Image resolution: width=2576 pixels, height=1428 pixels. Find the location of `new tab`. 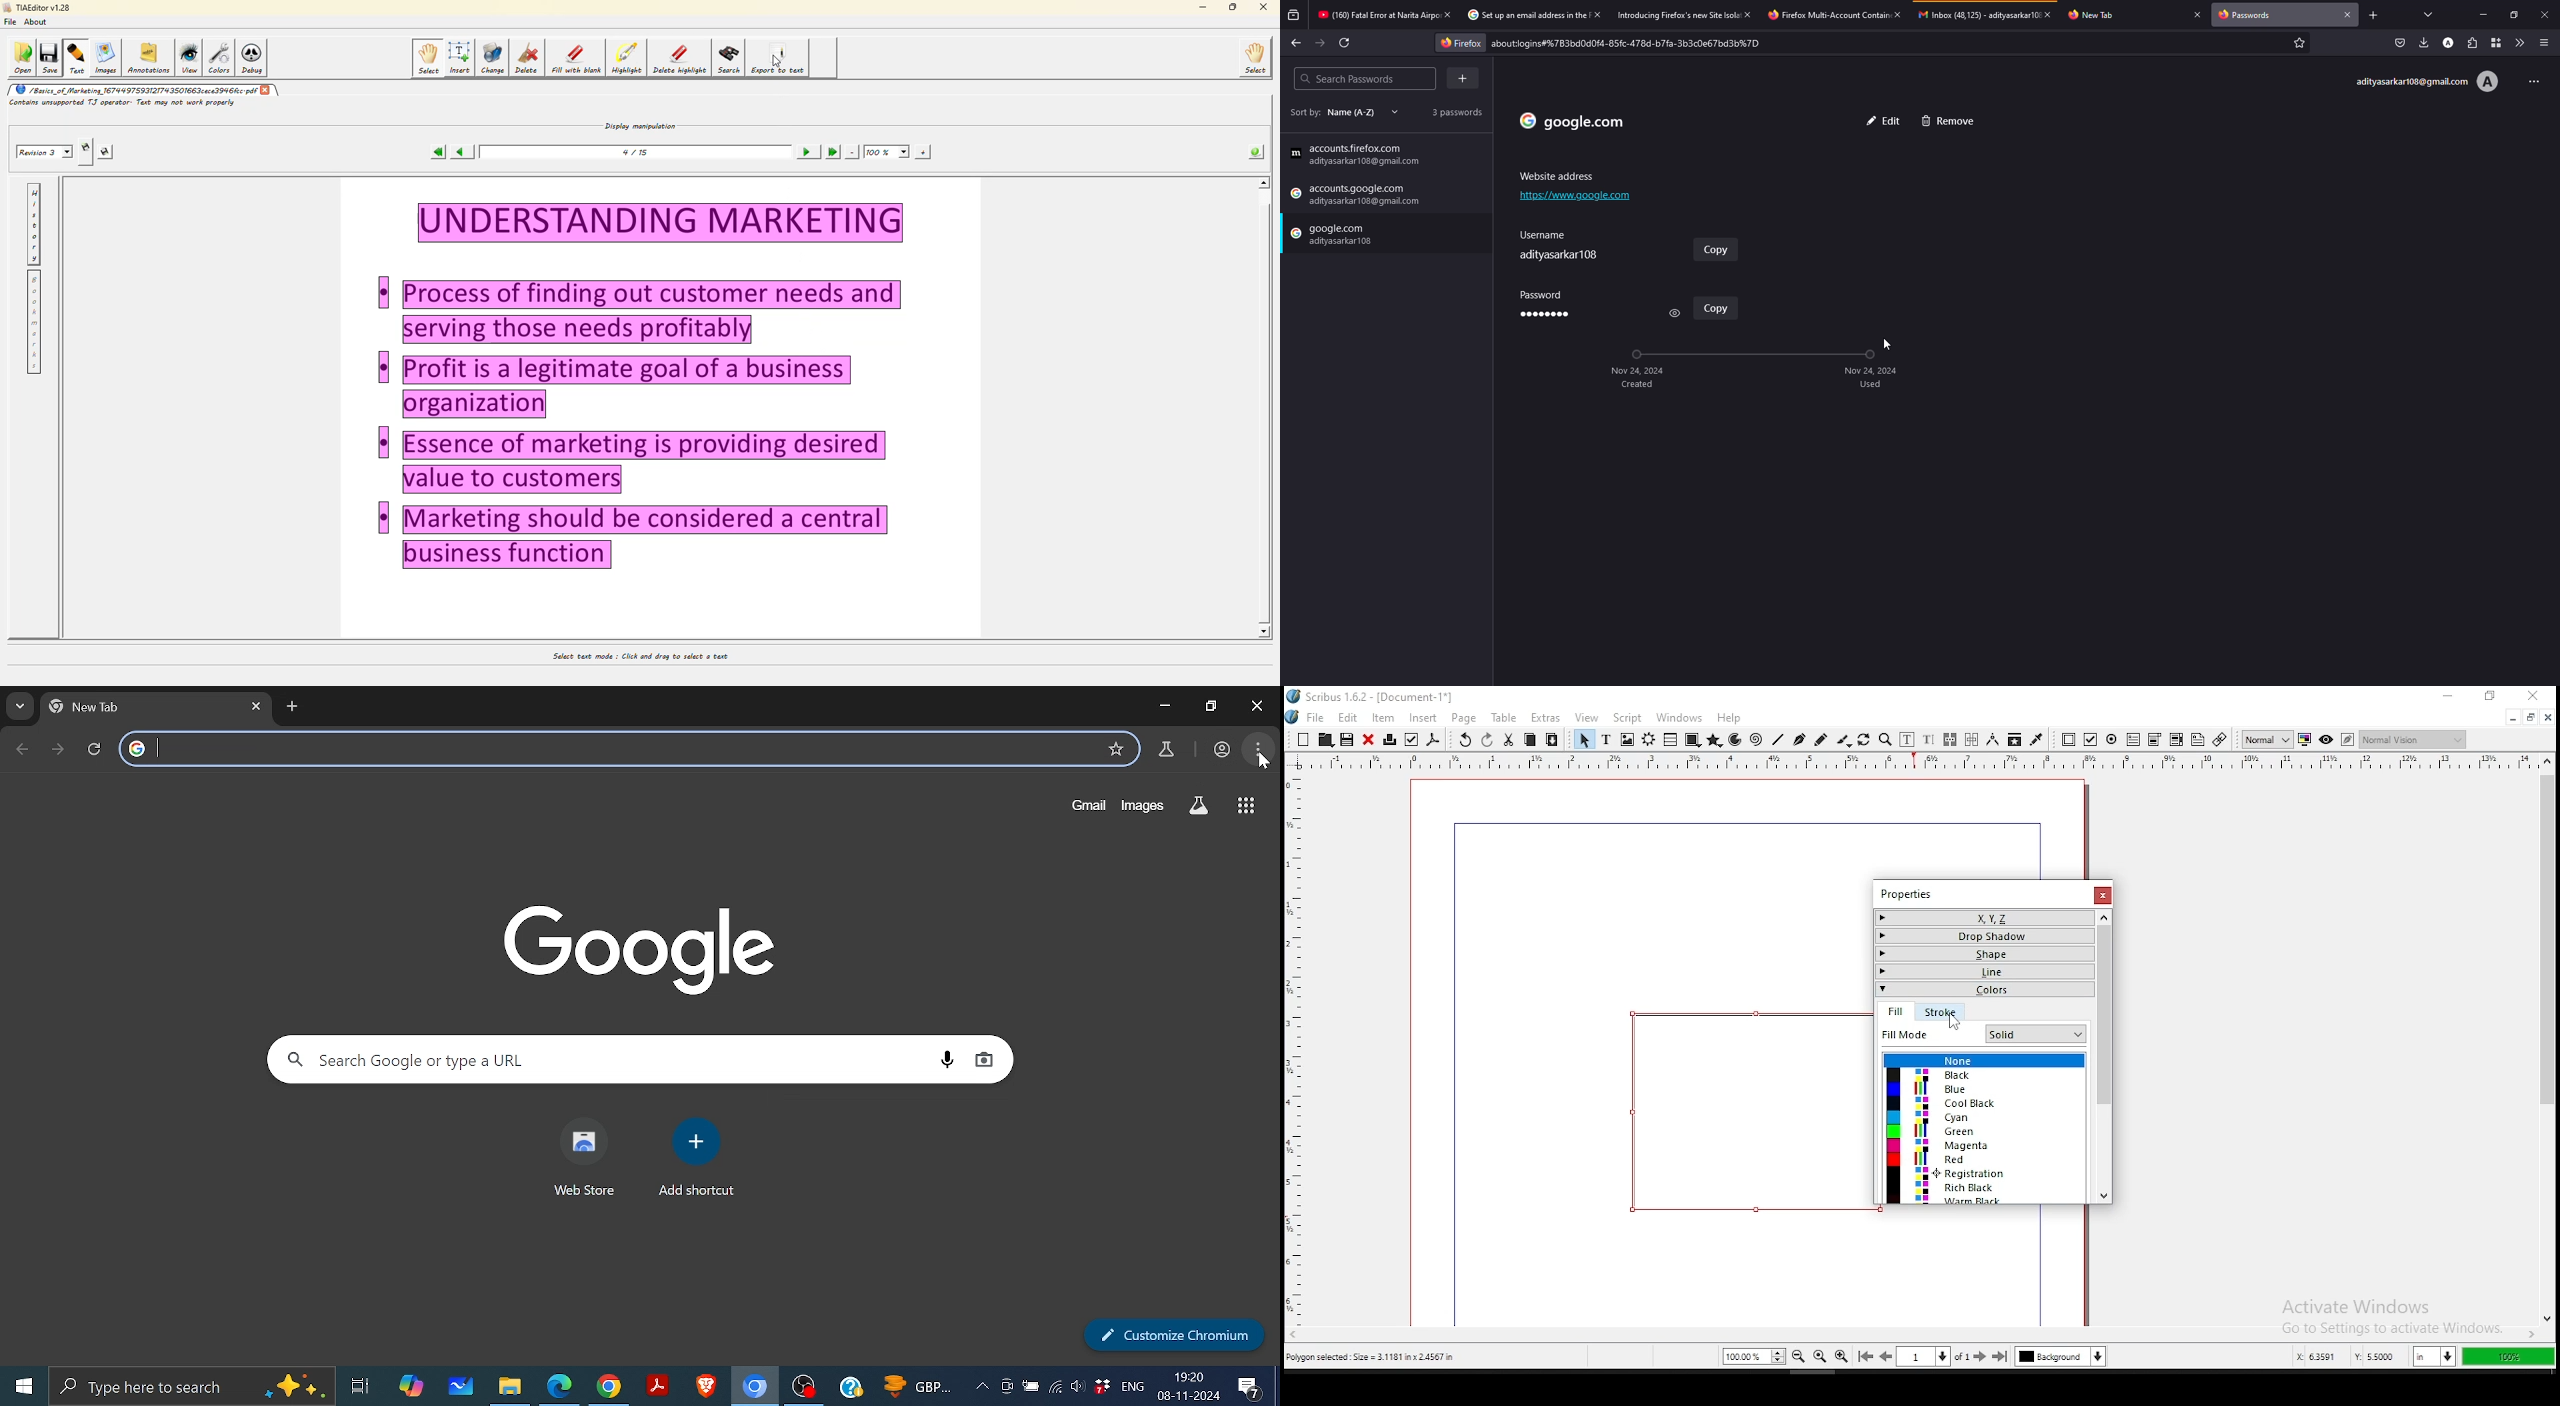

new tab is located at coordinates (138, 707).